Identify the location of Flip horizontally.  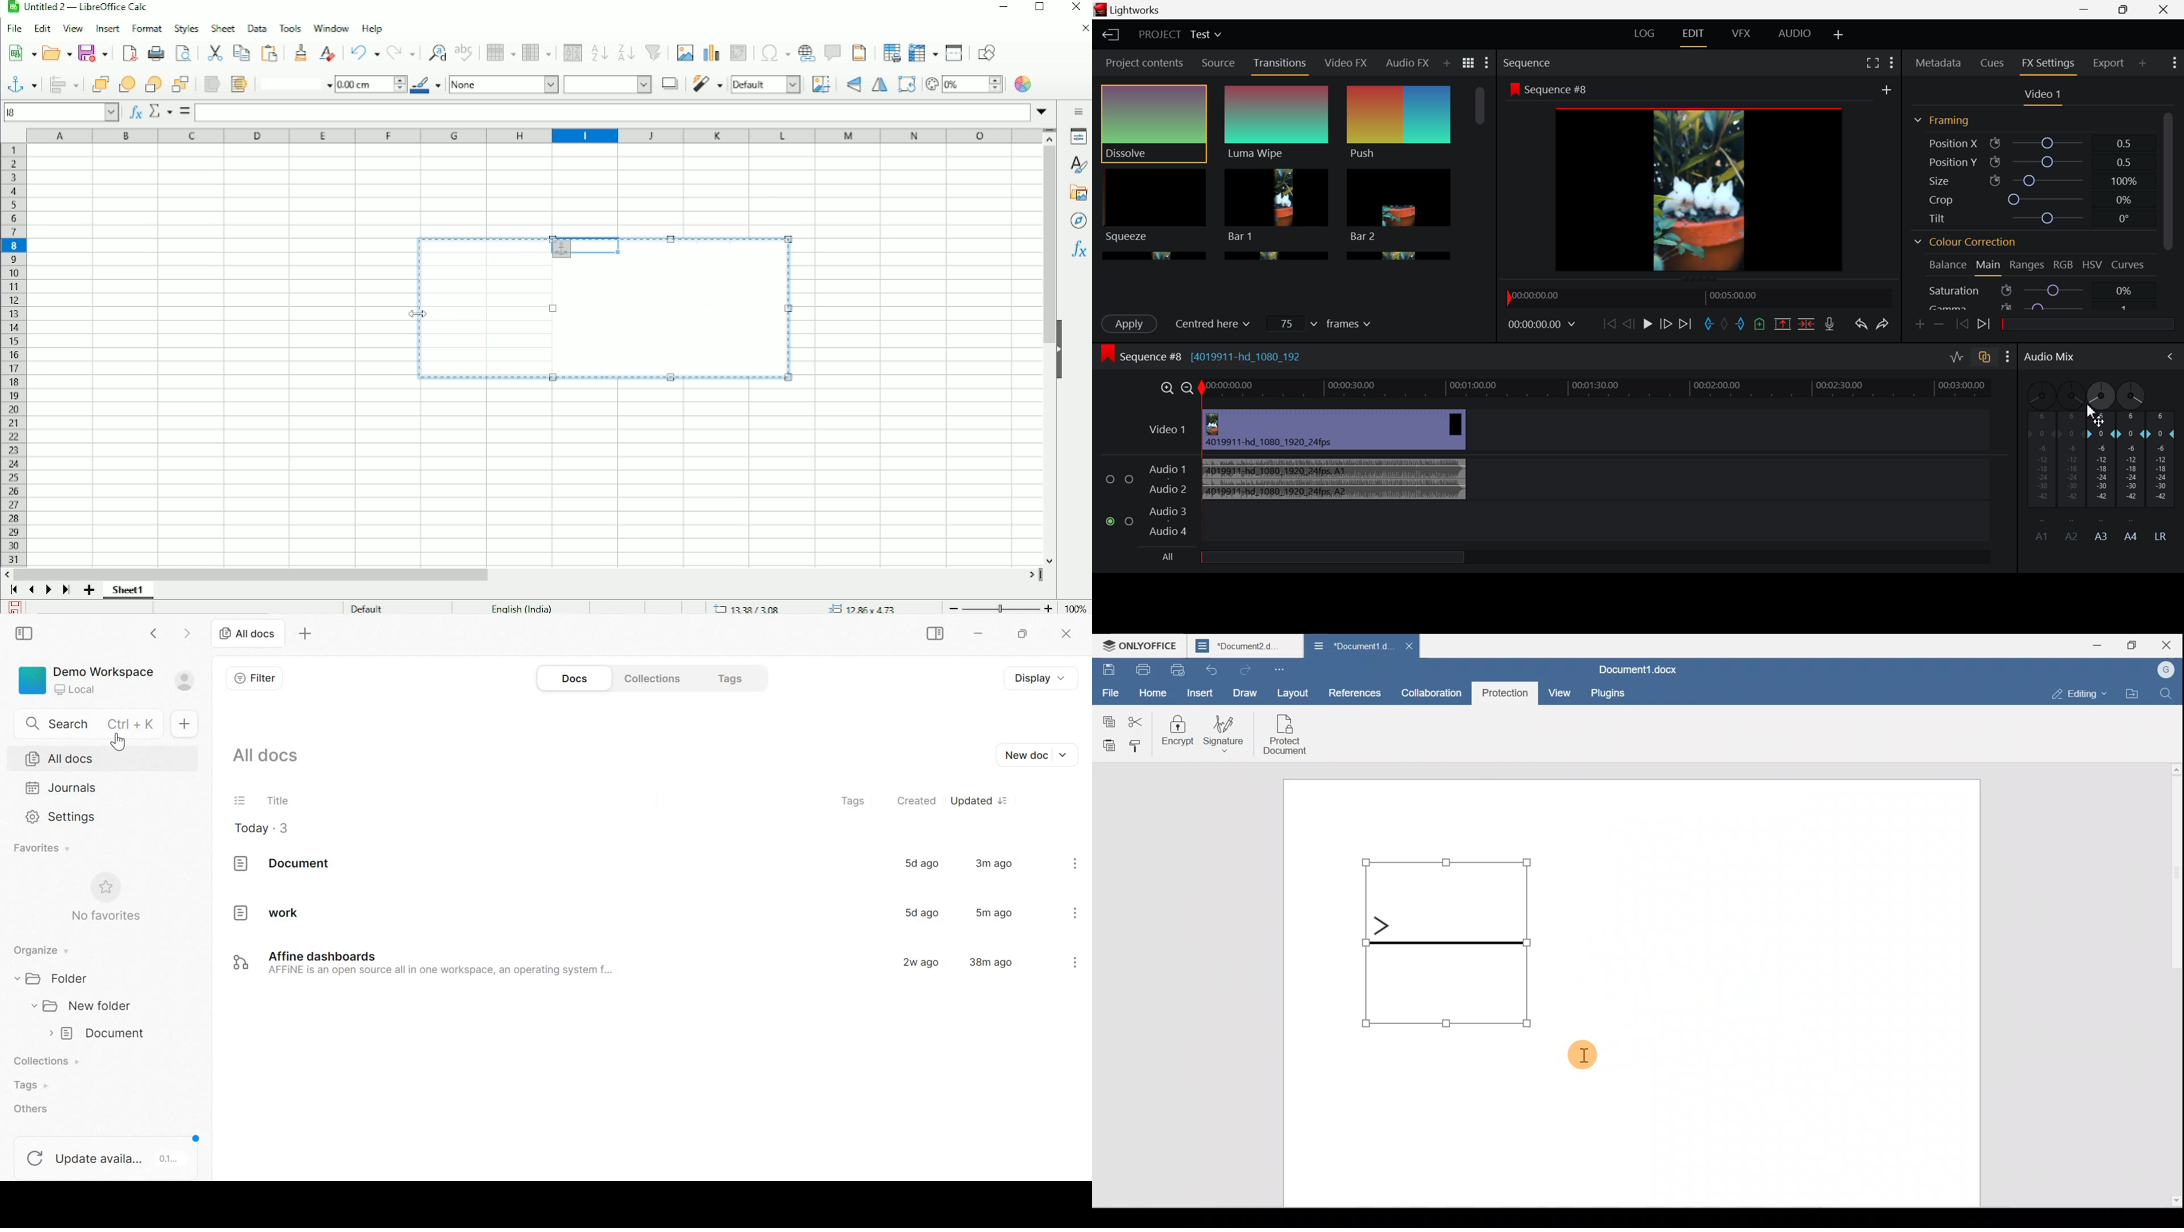
(880, 86).